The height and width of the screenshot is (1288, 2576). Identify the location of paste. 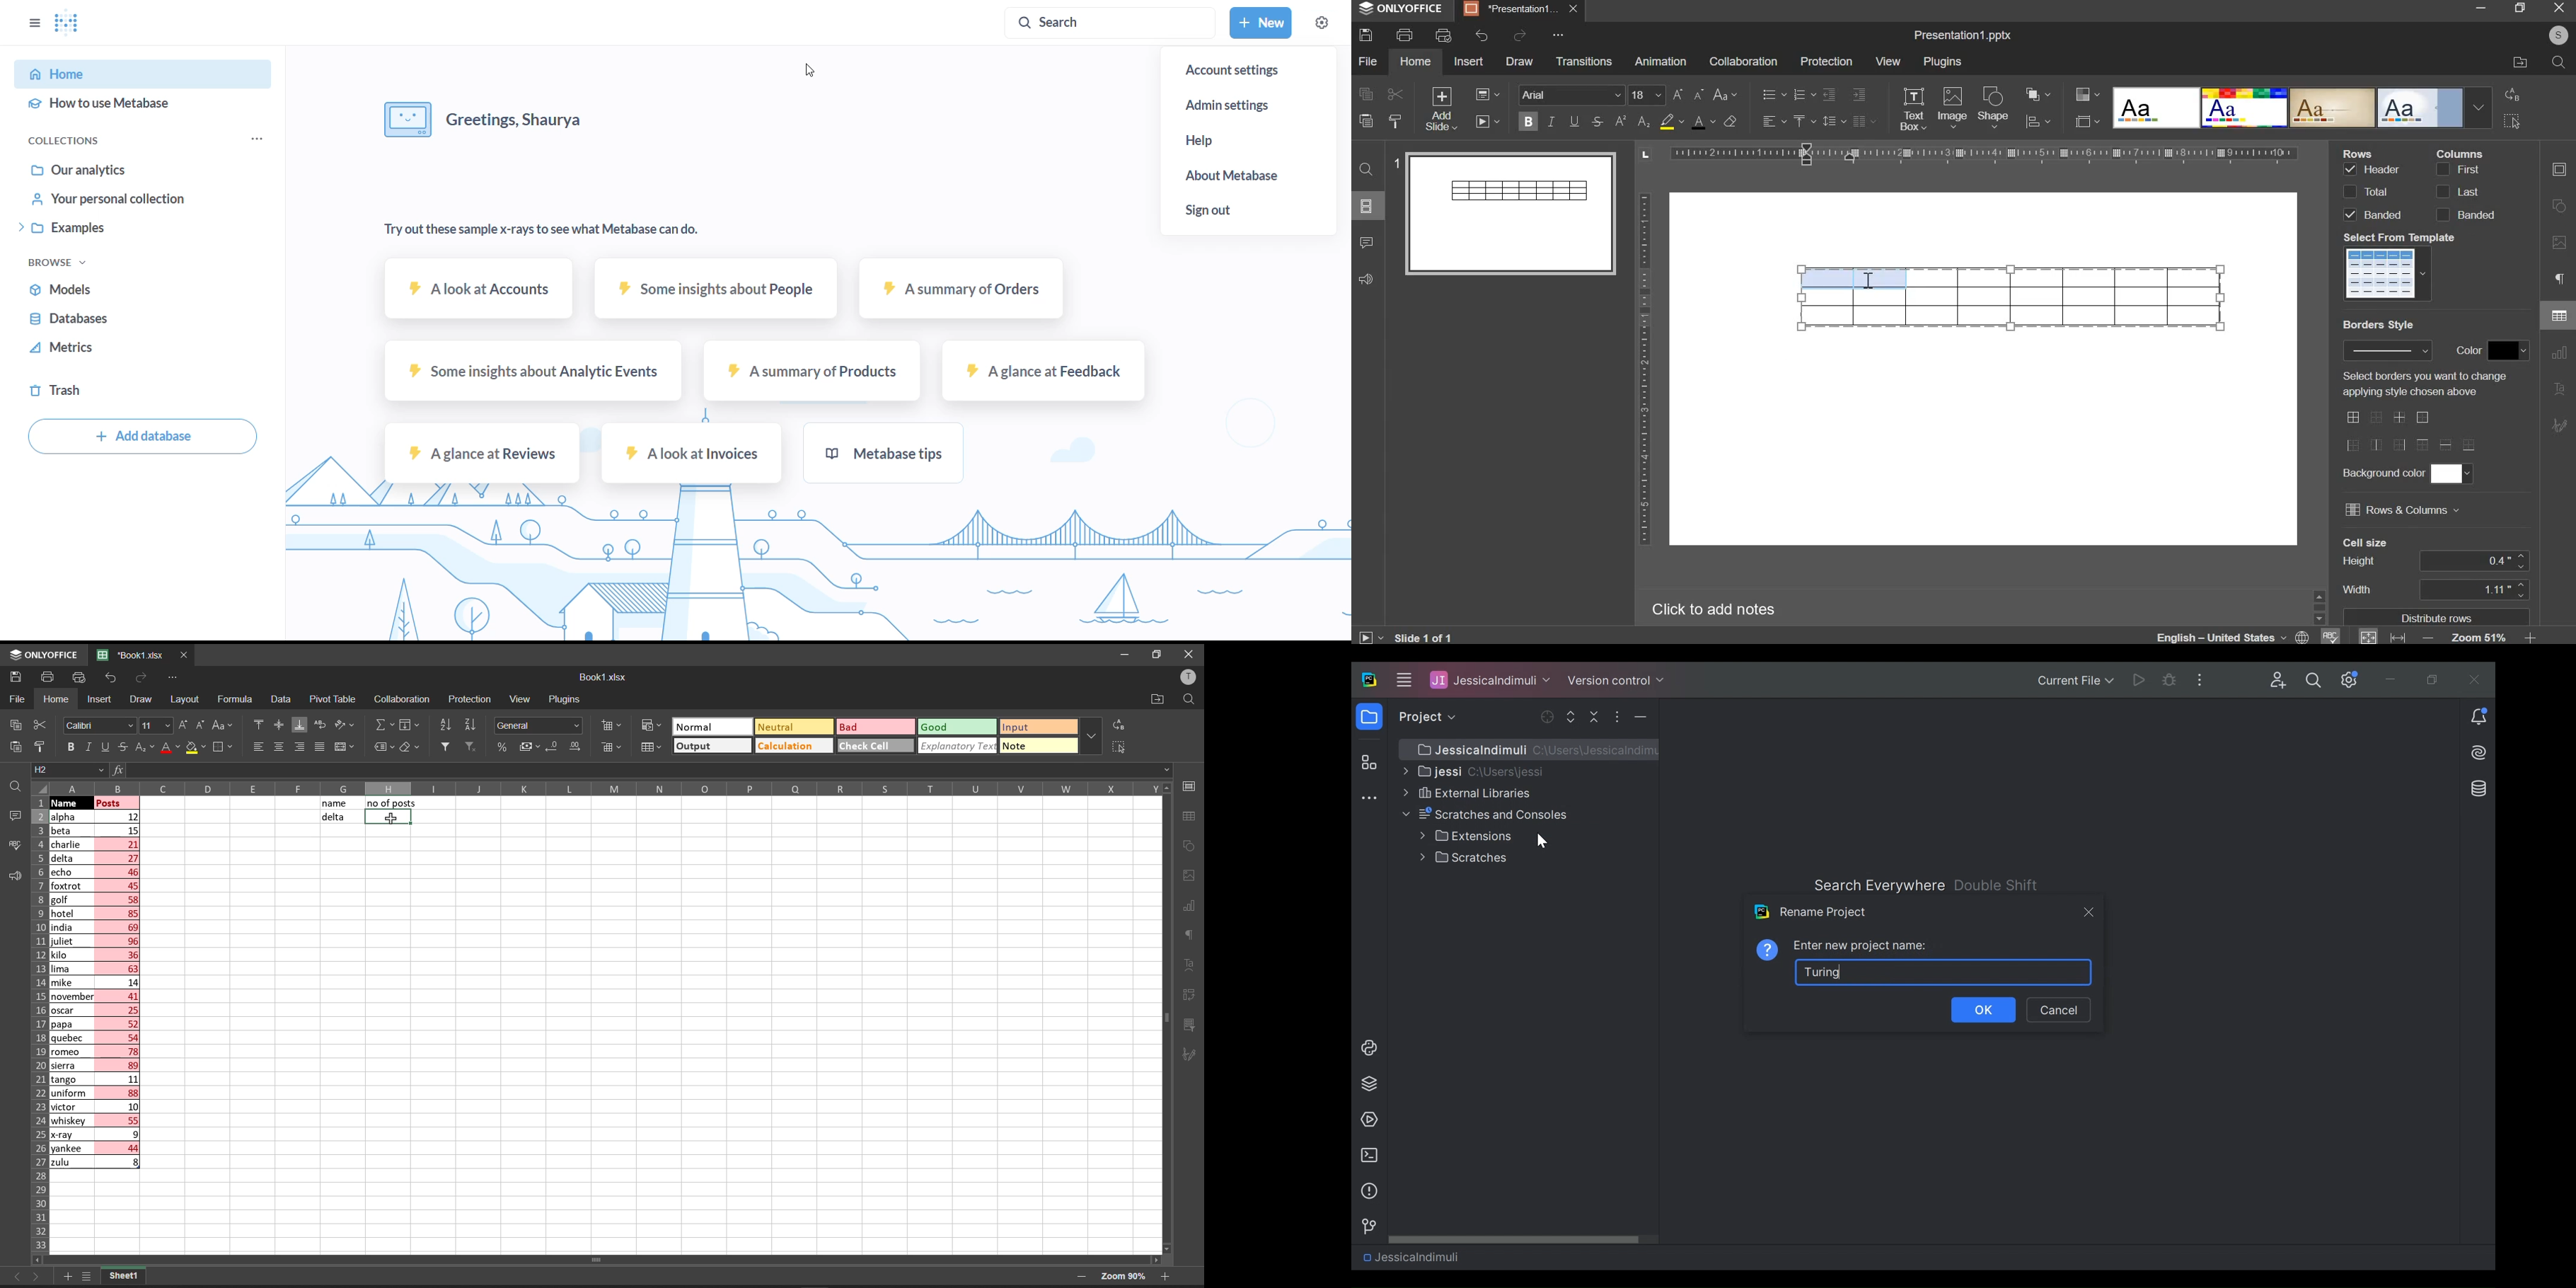
(13, 746).